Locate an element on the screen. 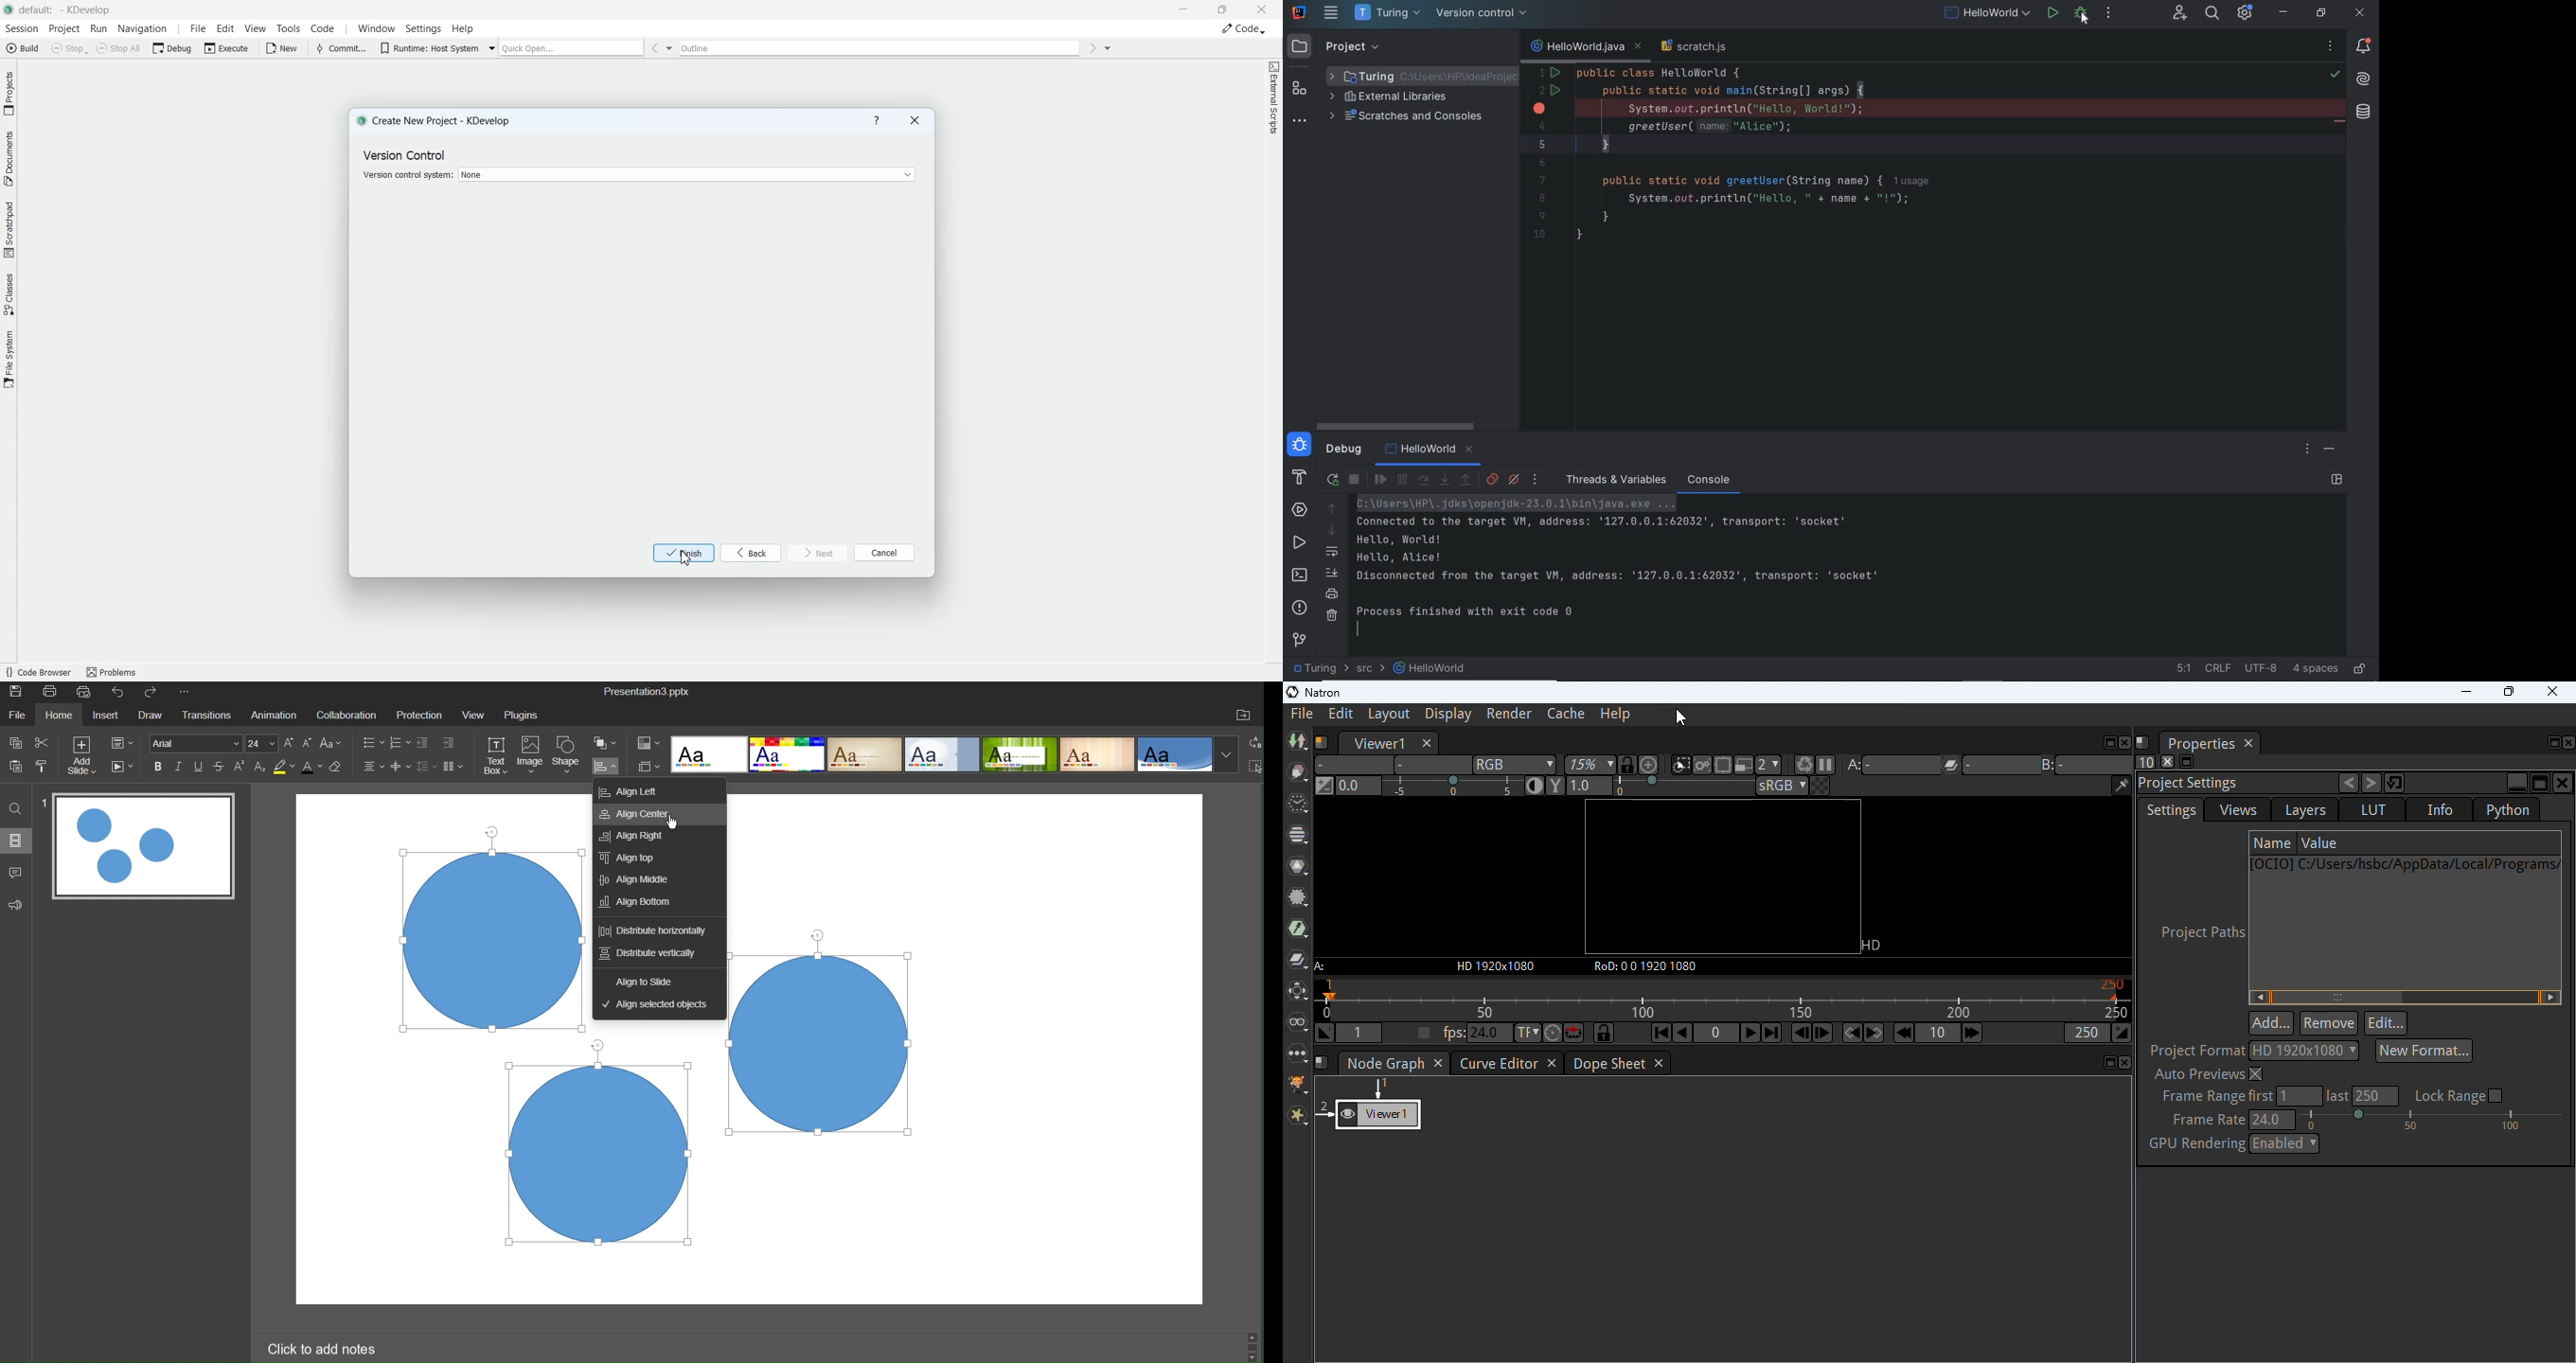 This screenshot has height=1372, width=2576. Playback is located at coordinates (124, 769).